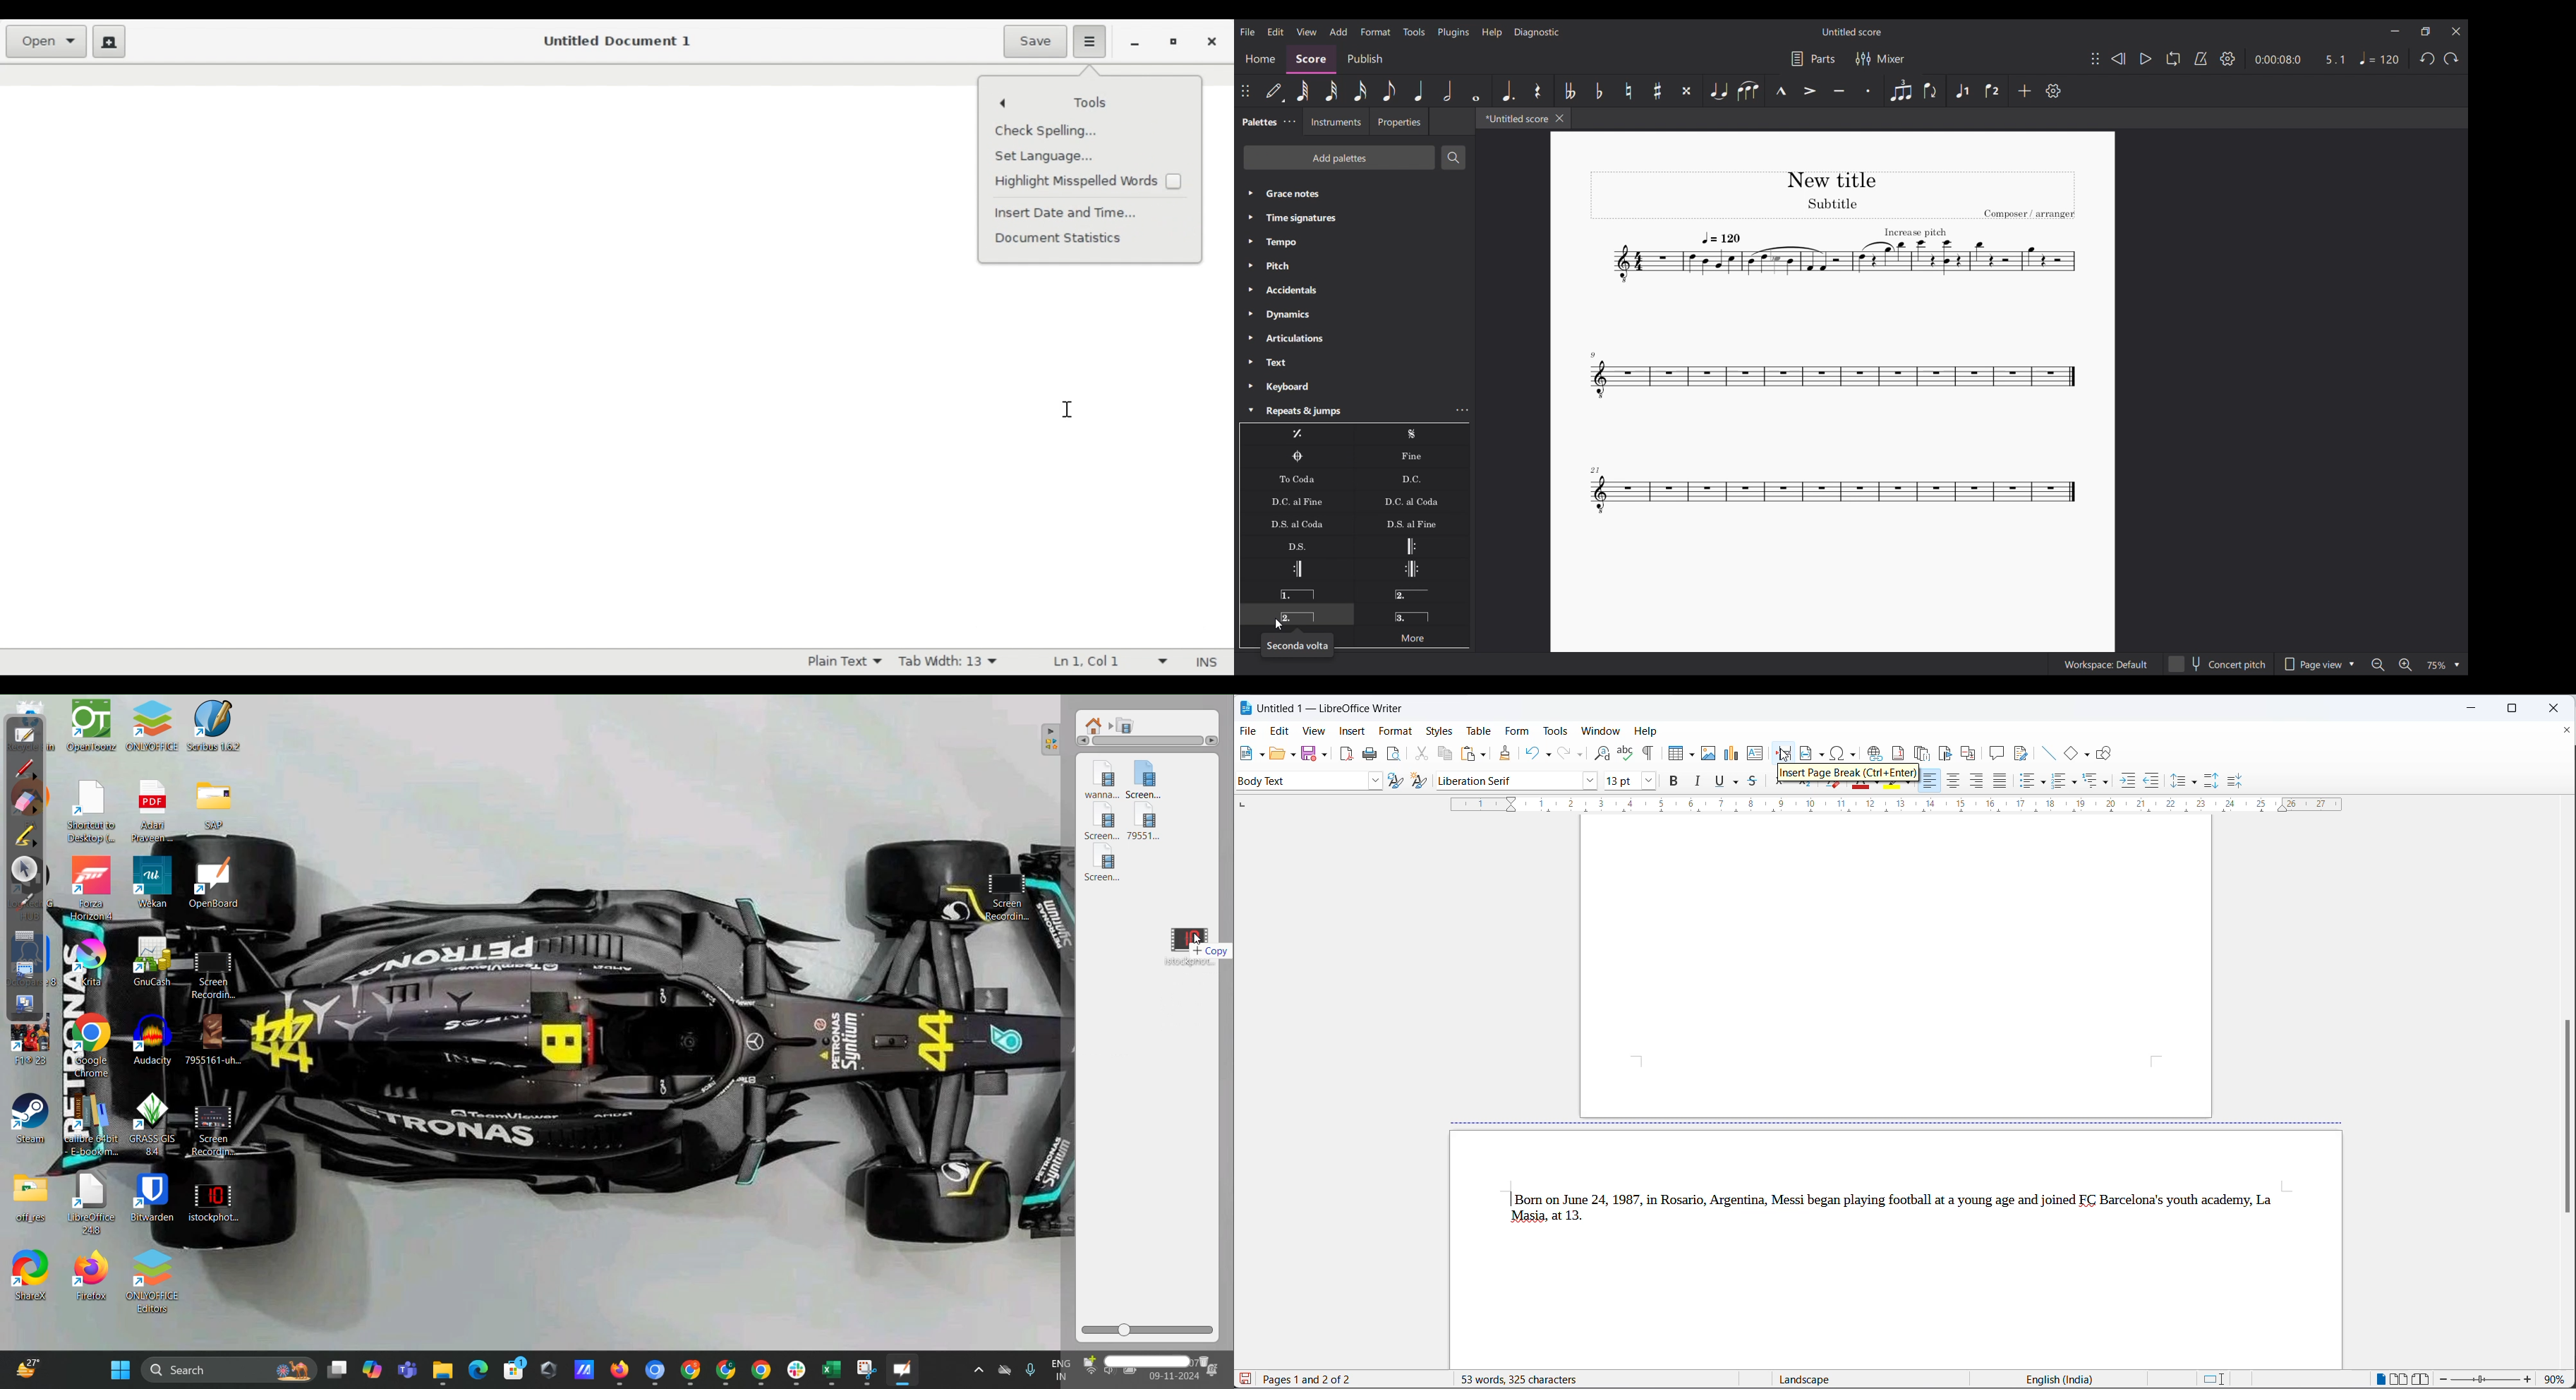 The width and height of the screenshot is (2576, 1400). I want to click on toggle ordered list , so click(2060, 781).